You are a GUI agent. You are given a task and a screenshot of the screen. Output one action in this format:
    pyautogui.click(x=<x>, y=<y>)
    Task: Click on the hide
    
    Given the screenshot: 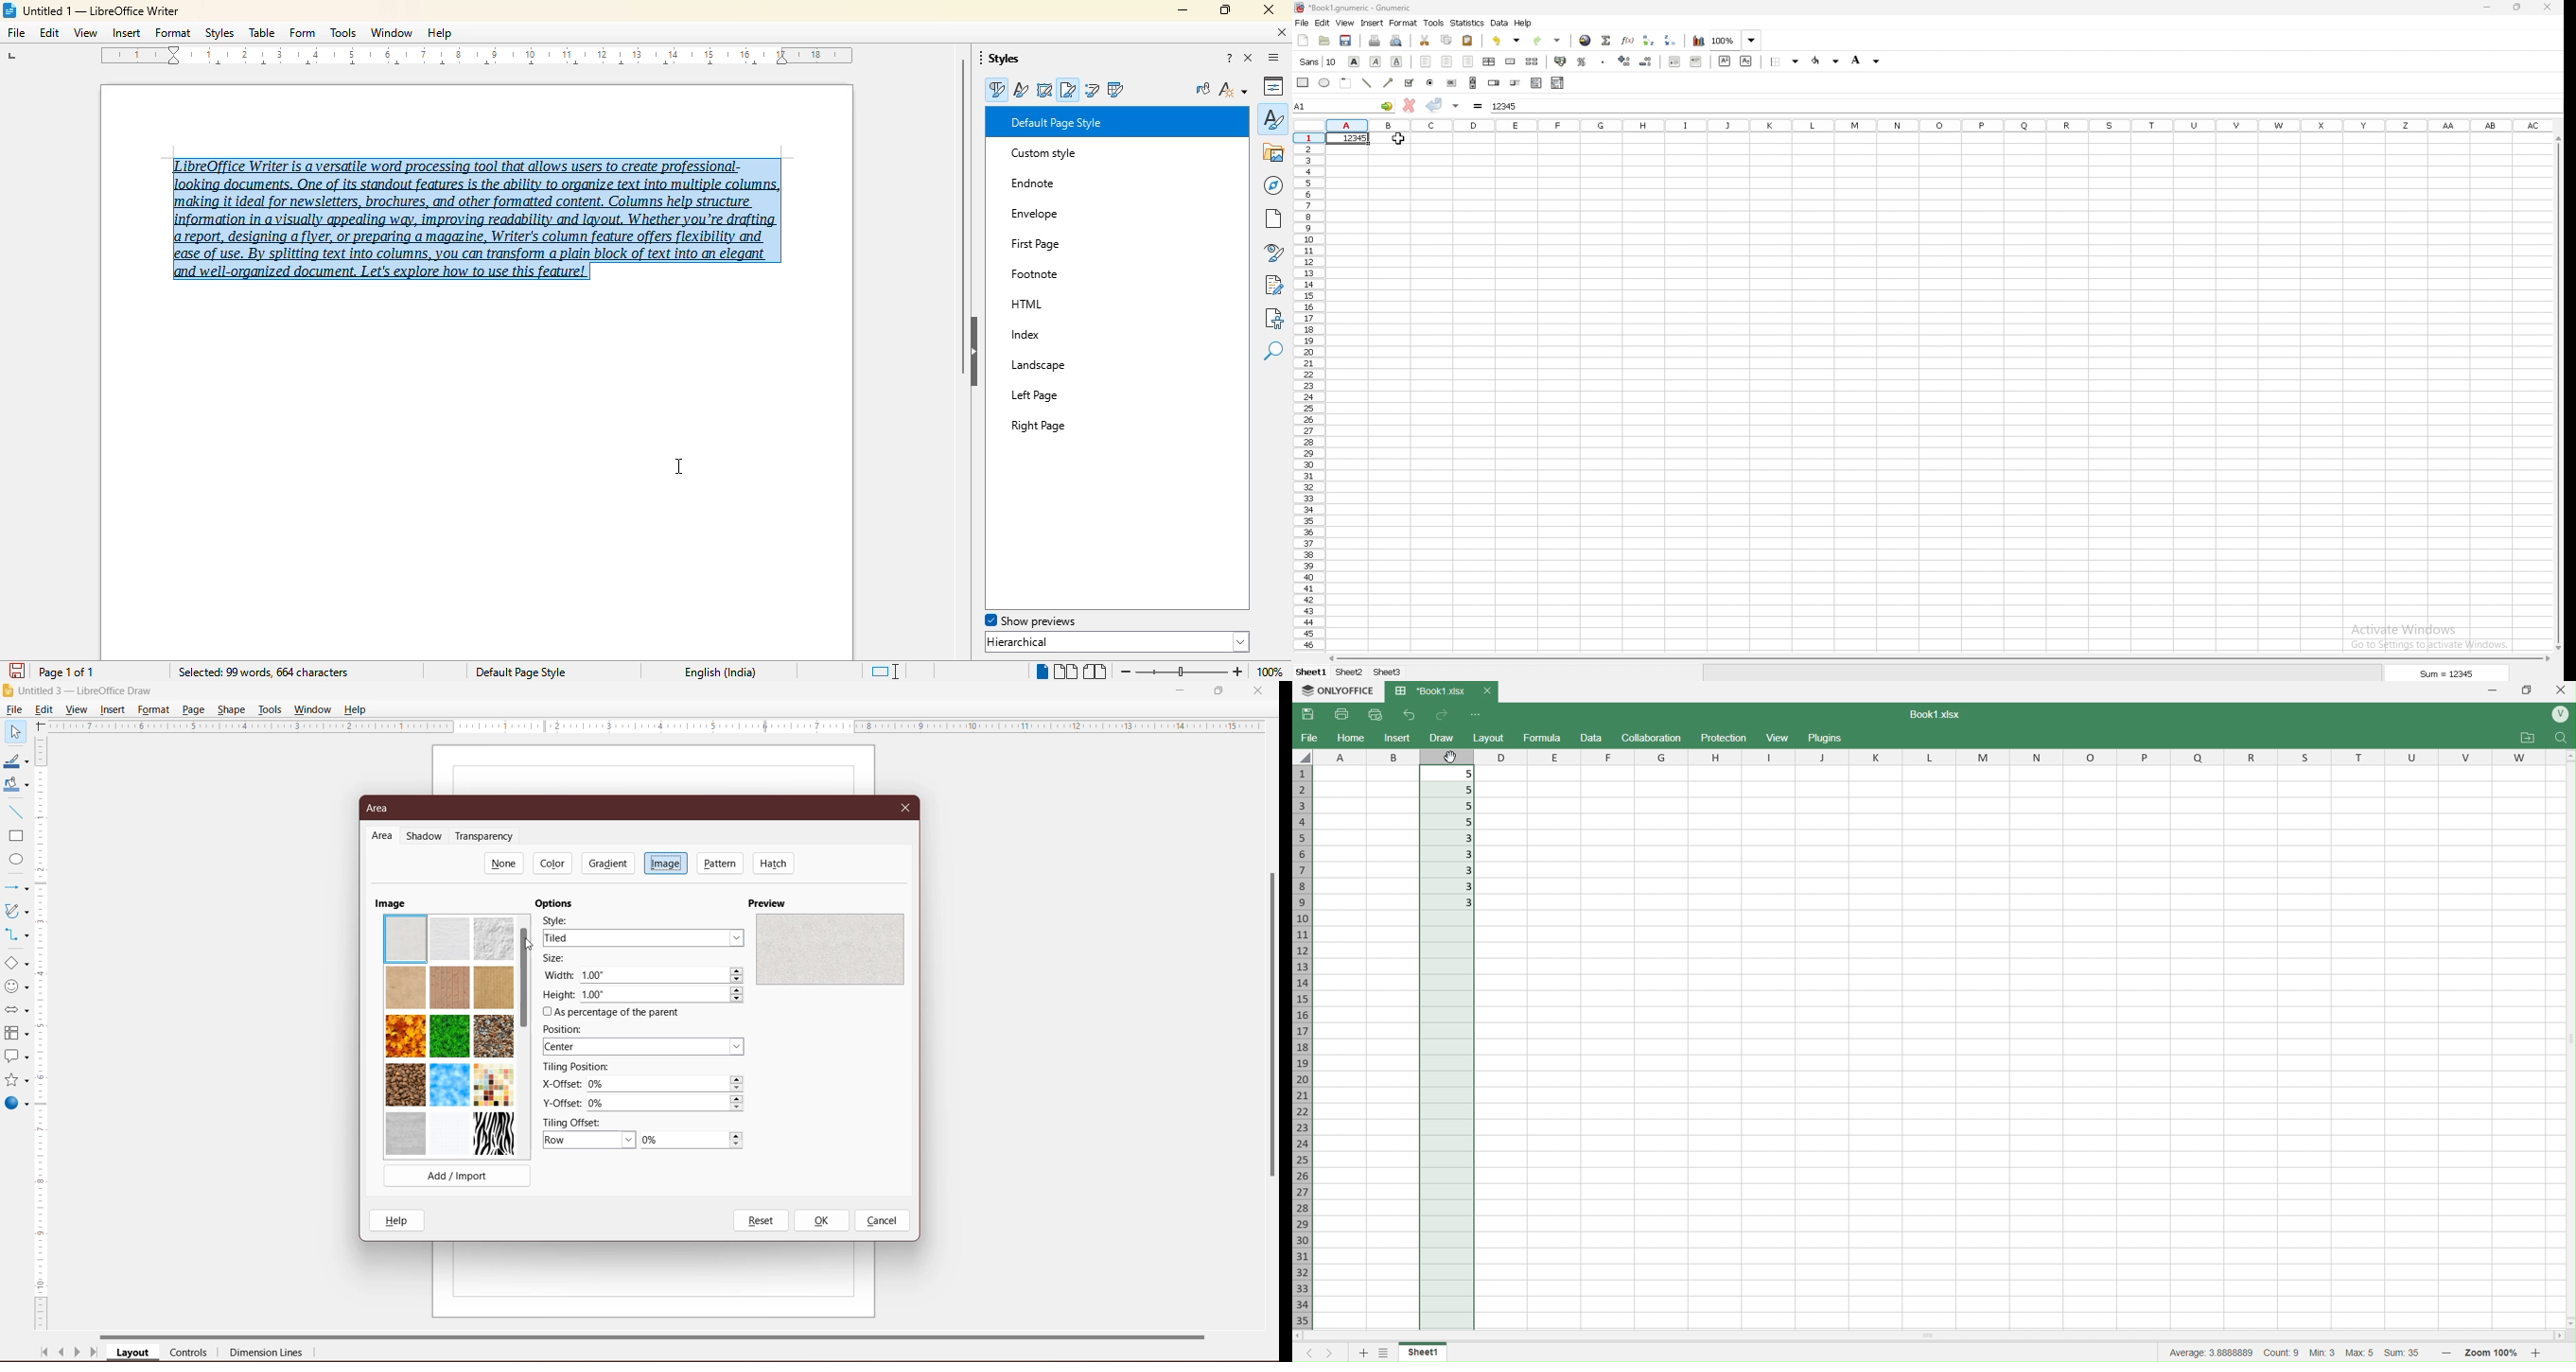 What is the action you would take?
    pyautogui.click(x=975, y=351)
    